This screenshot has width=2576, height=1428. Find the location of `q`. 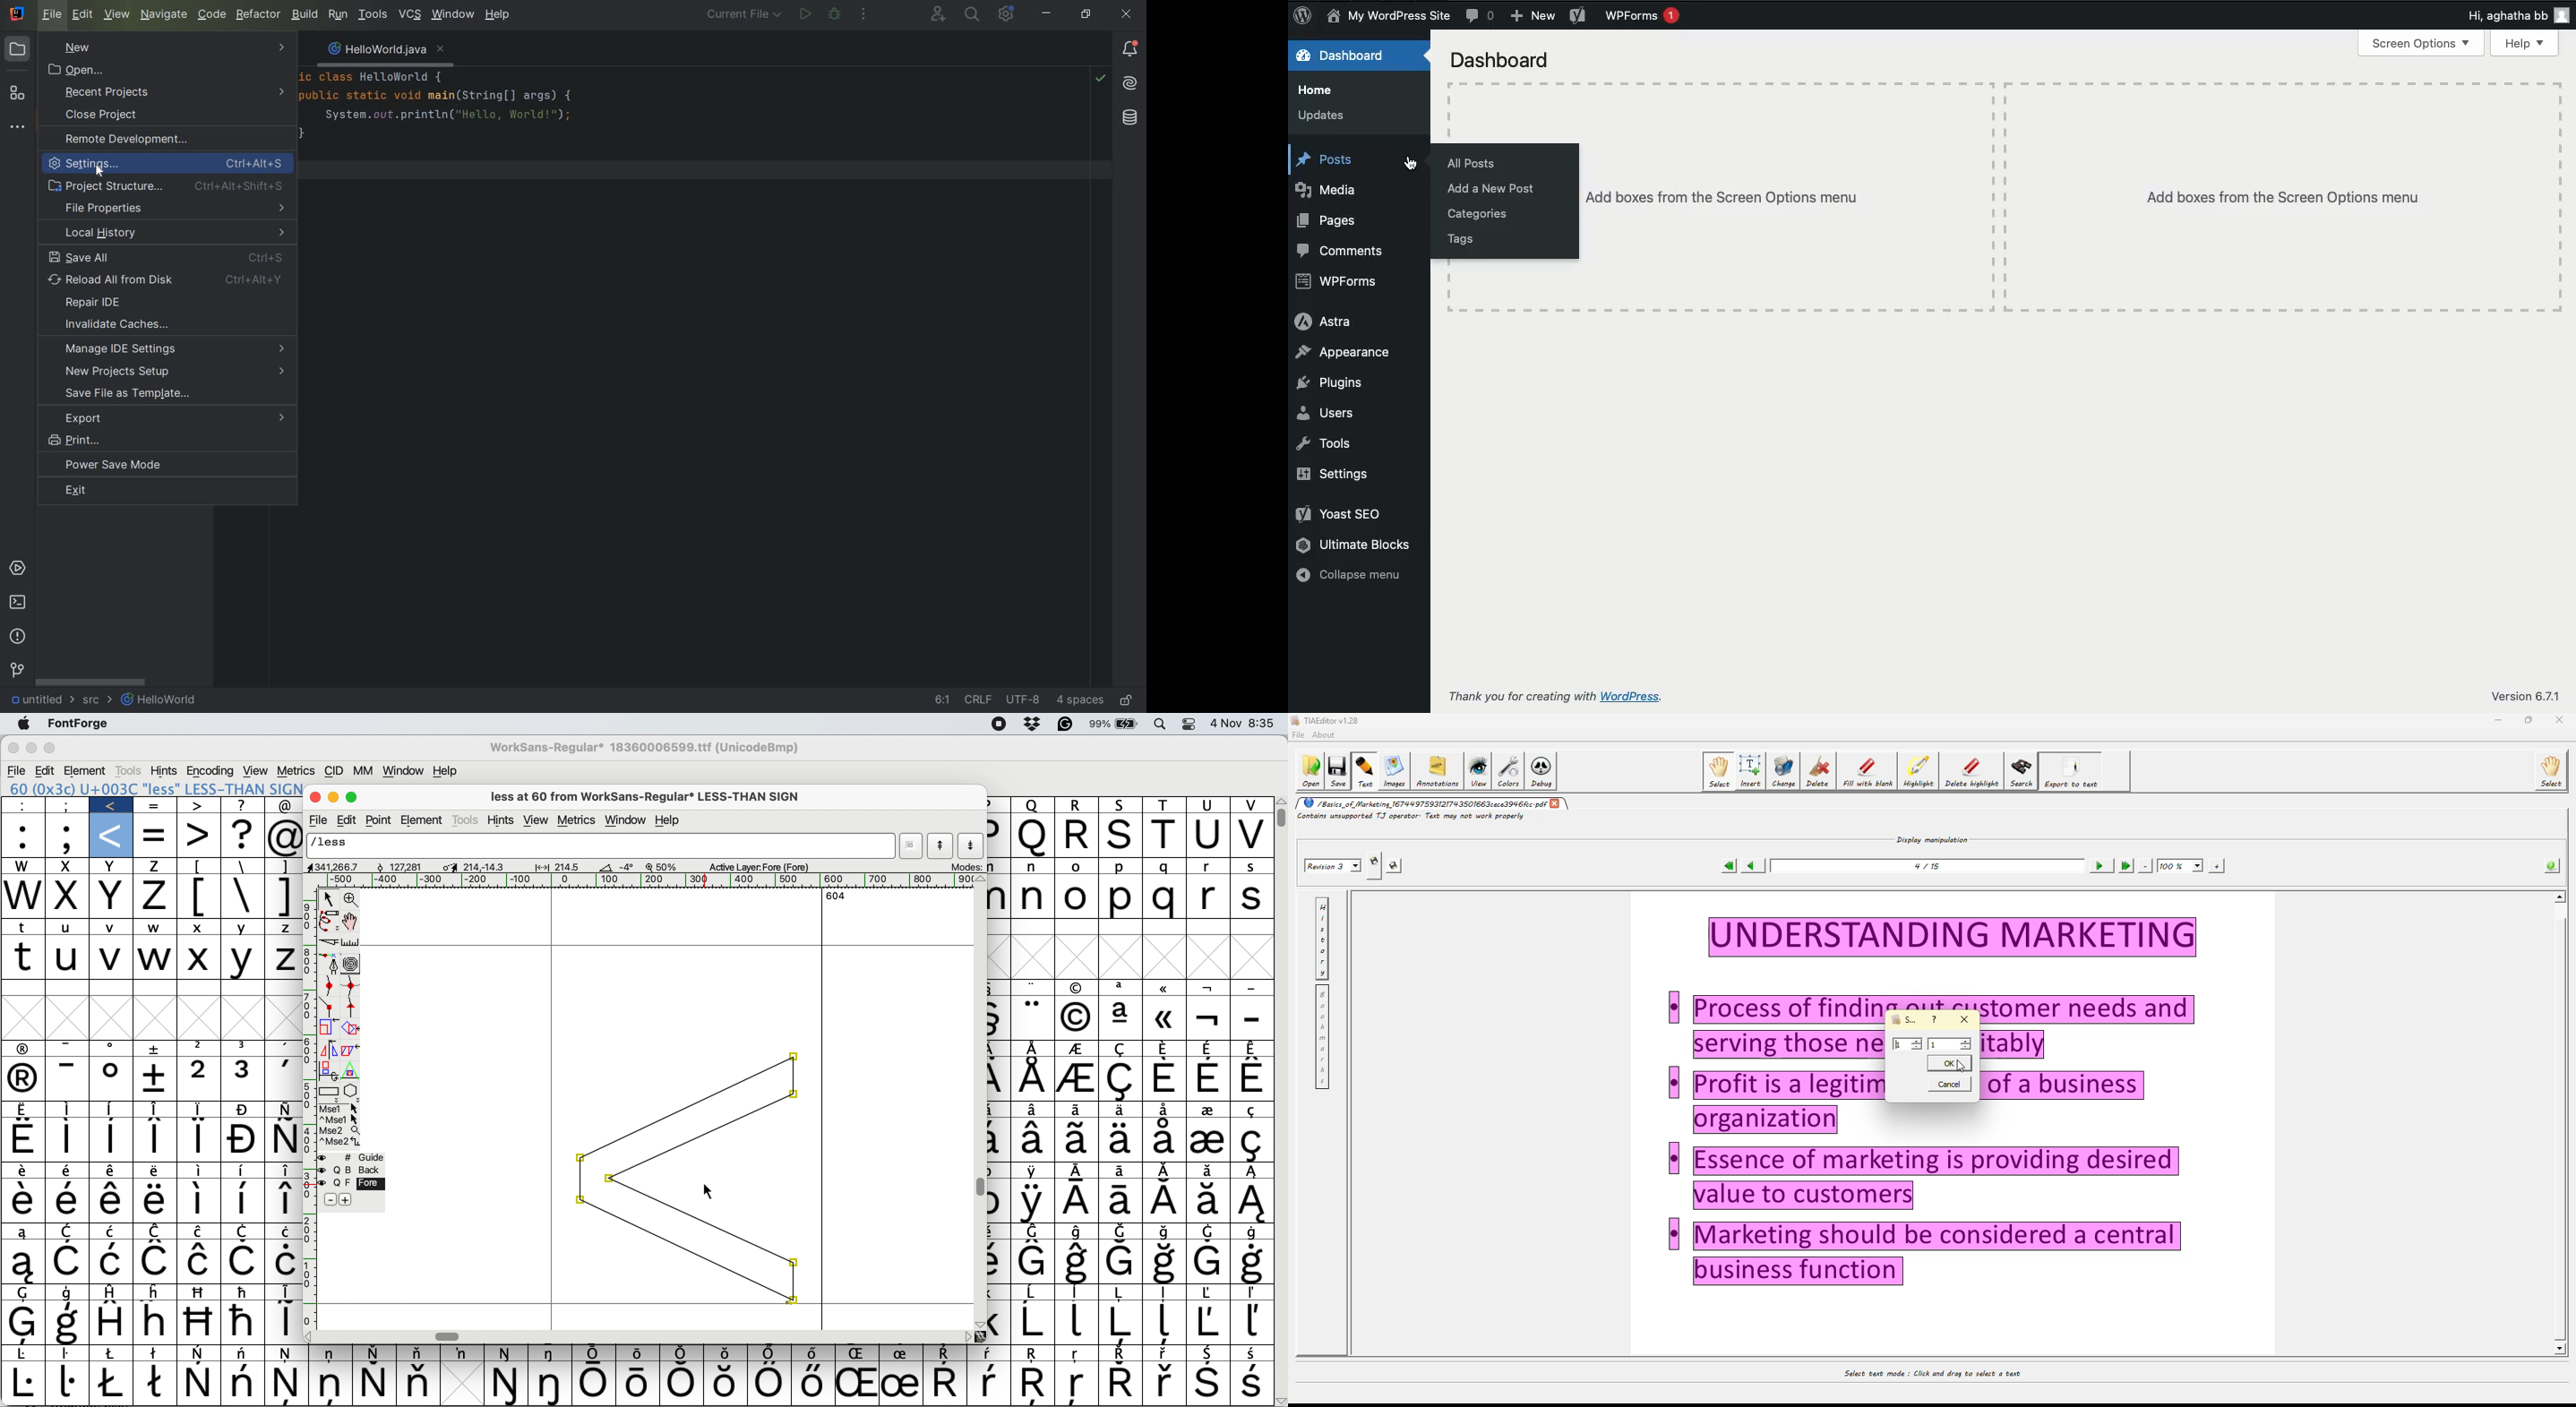

q is located at coordinates (1032, 805).